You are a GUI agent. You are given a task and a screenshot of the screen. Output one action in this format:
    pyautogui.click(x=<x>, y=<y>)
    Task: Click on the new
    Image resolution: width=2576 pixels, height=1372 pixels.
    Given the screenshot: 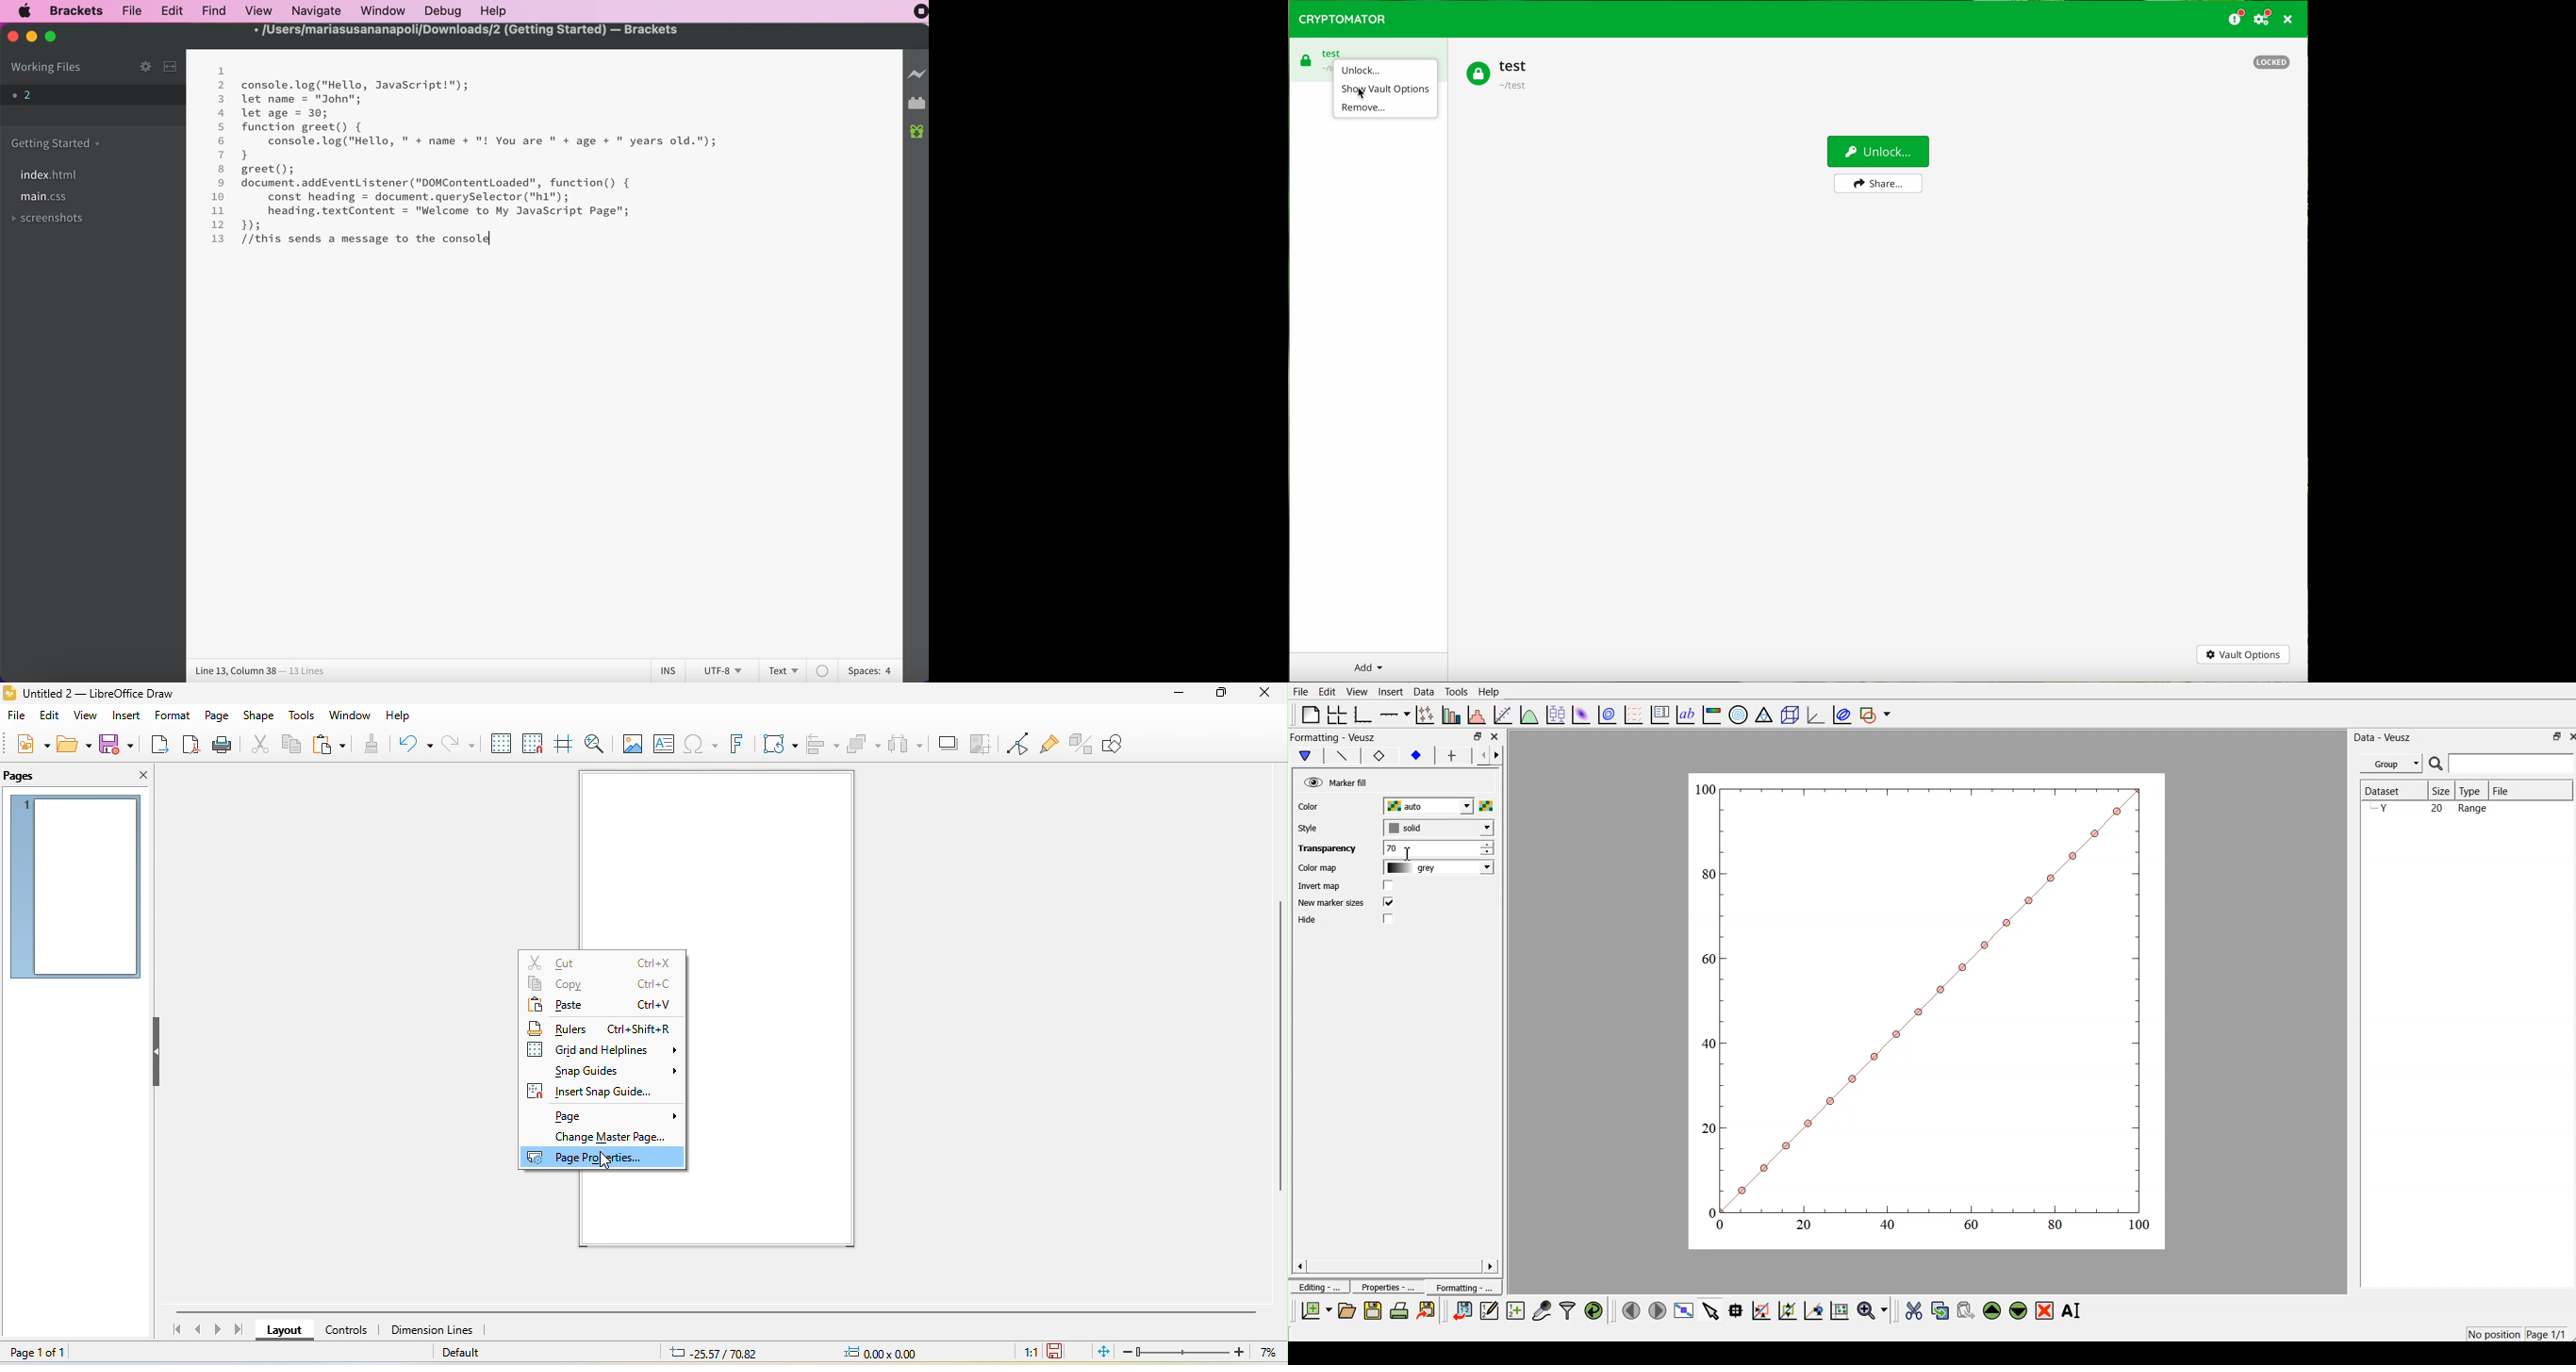 What is the action you would take?
    pyautogui.click(x=30, y=745)
    